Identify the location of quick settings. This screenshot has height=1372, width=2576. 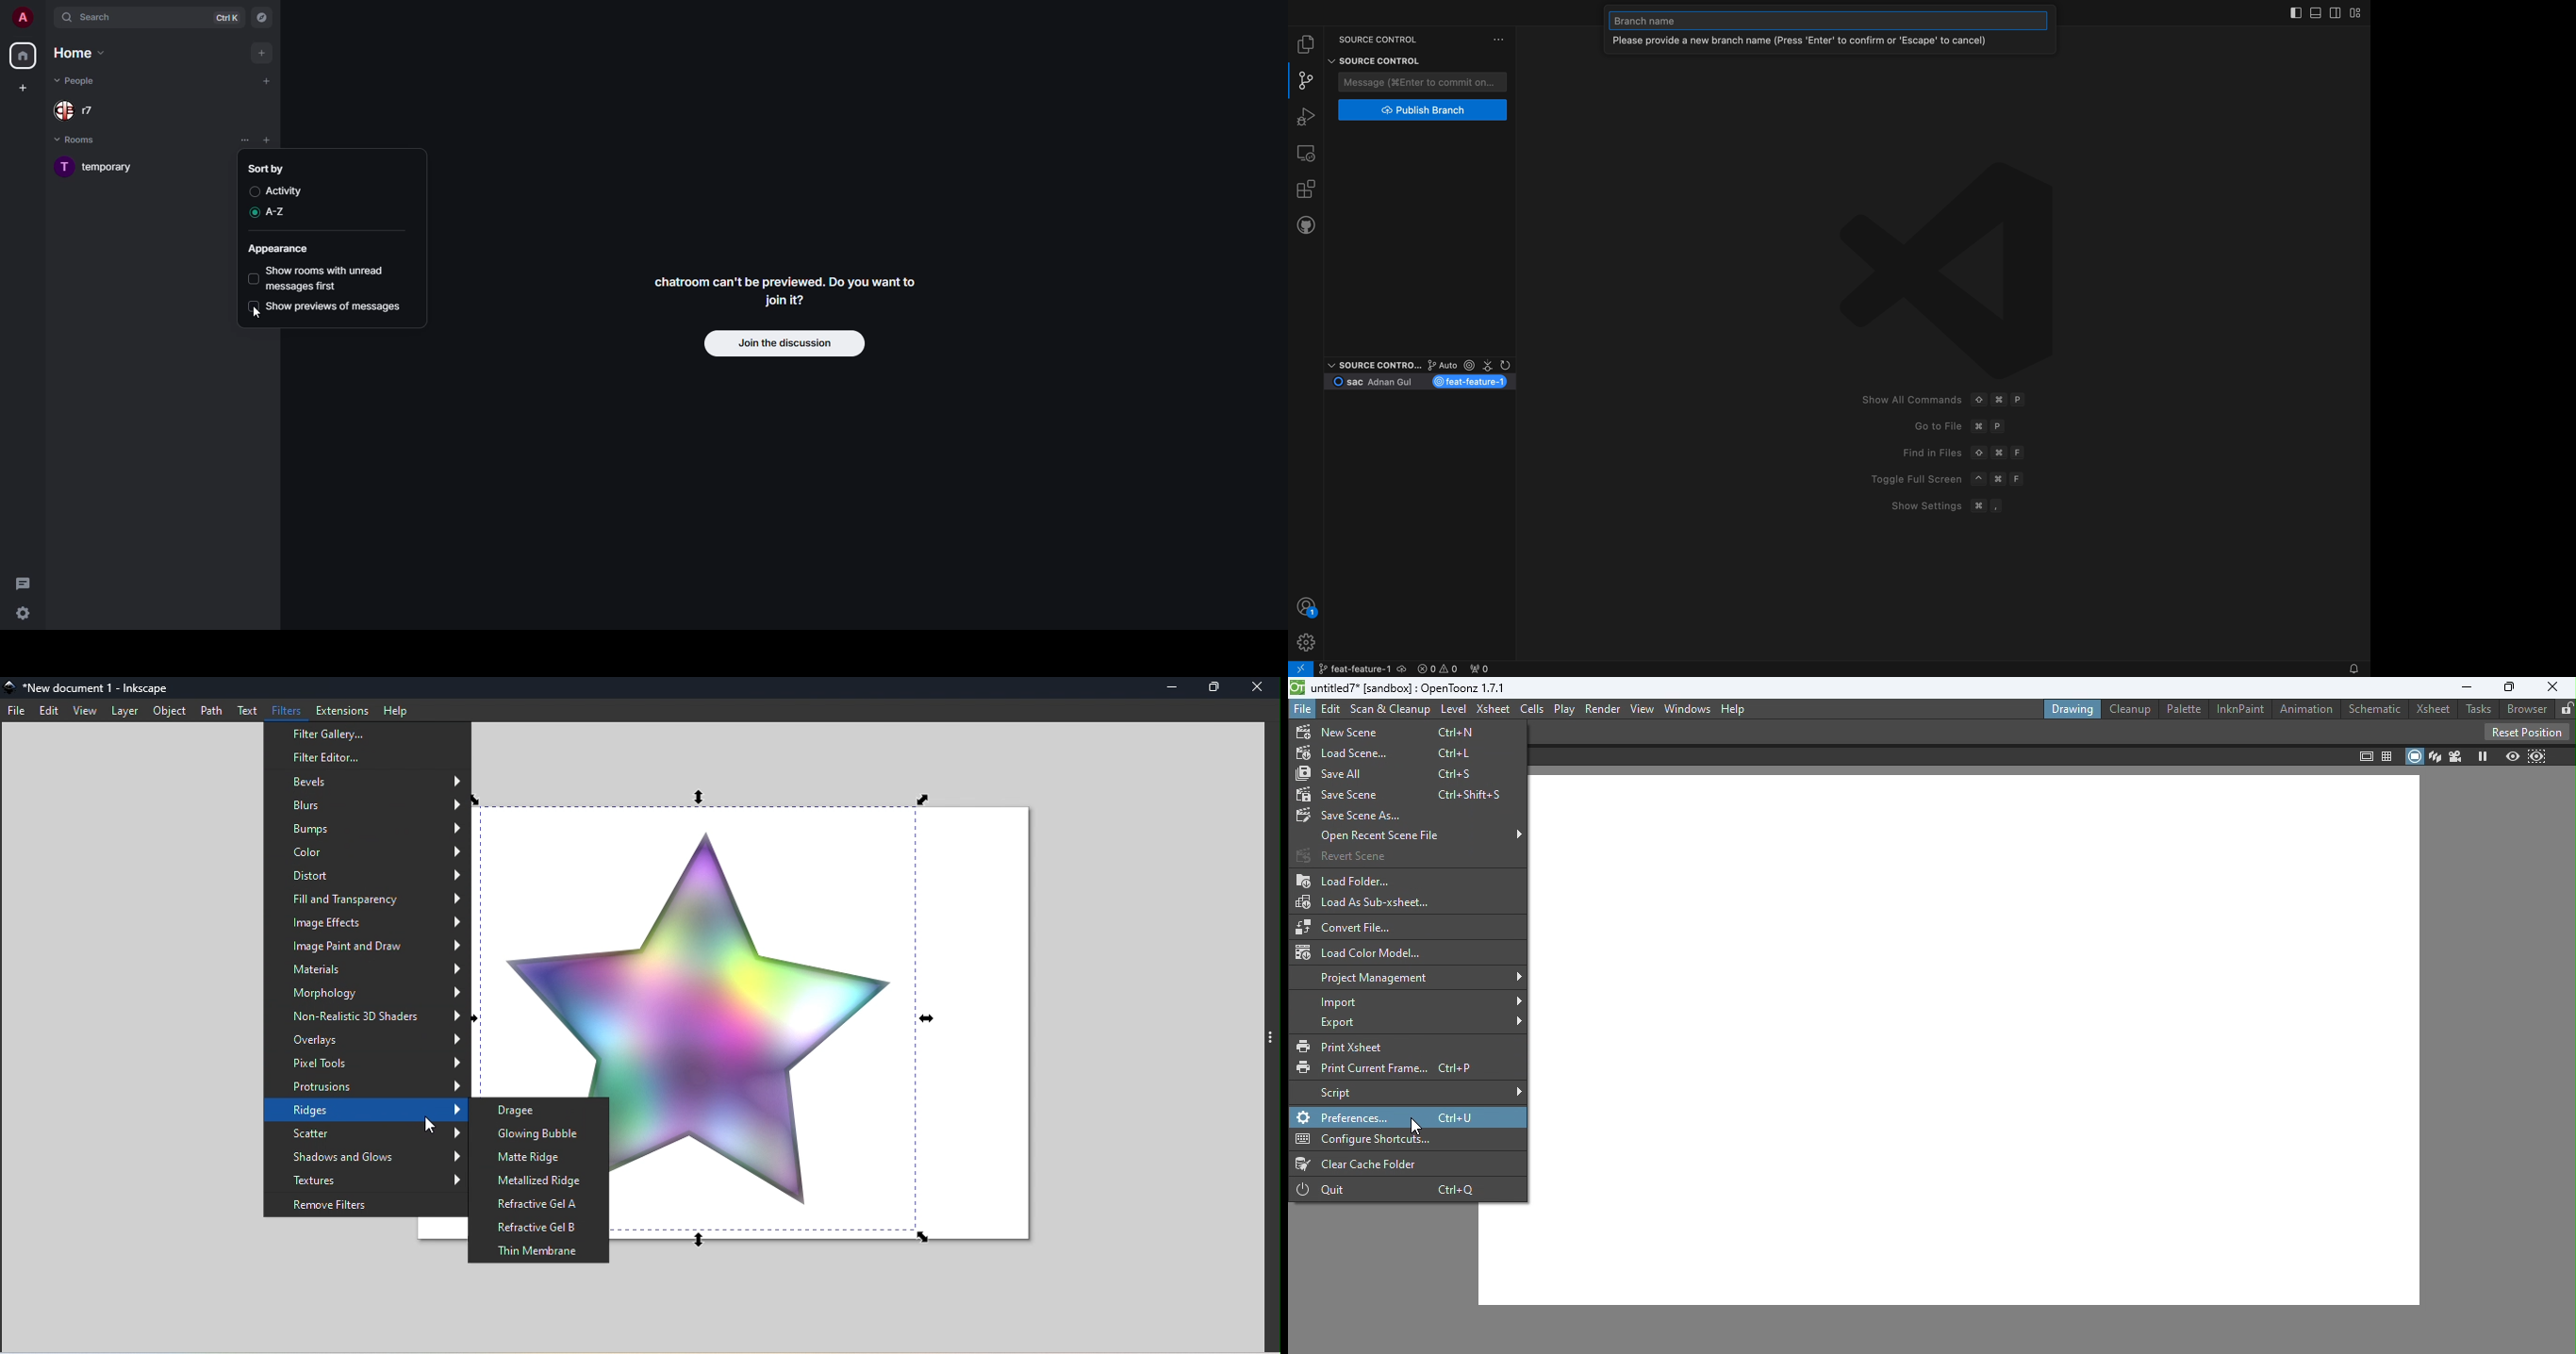
(23, 613).